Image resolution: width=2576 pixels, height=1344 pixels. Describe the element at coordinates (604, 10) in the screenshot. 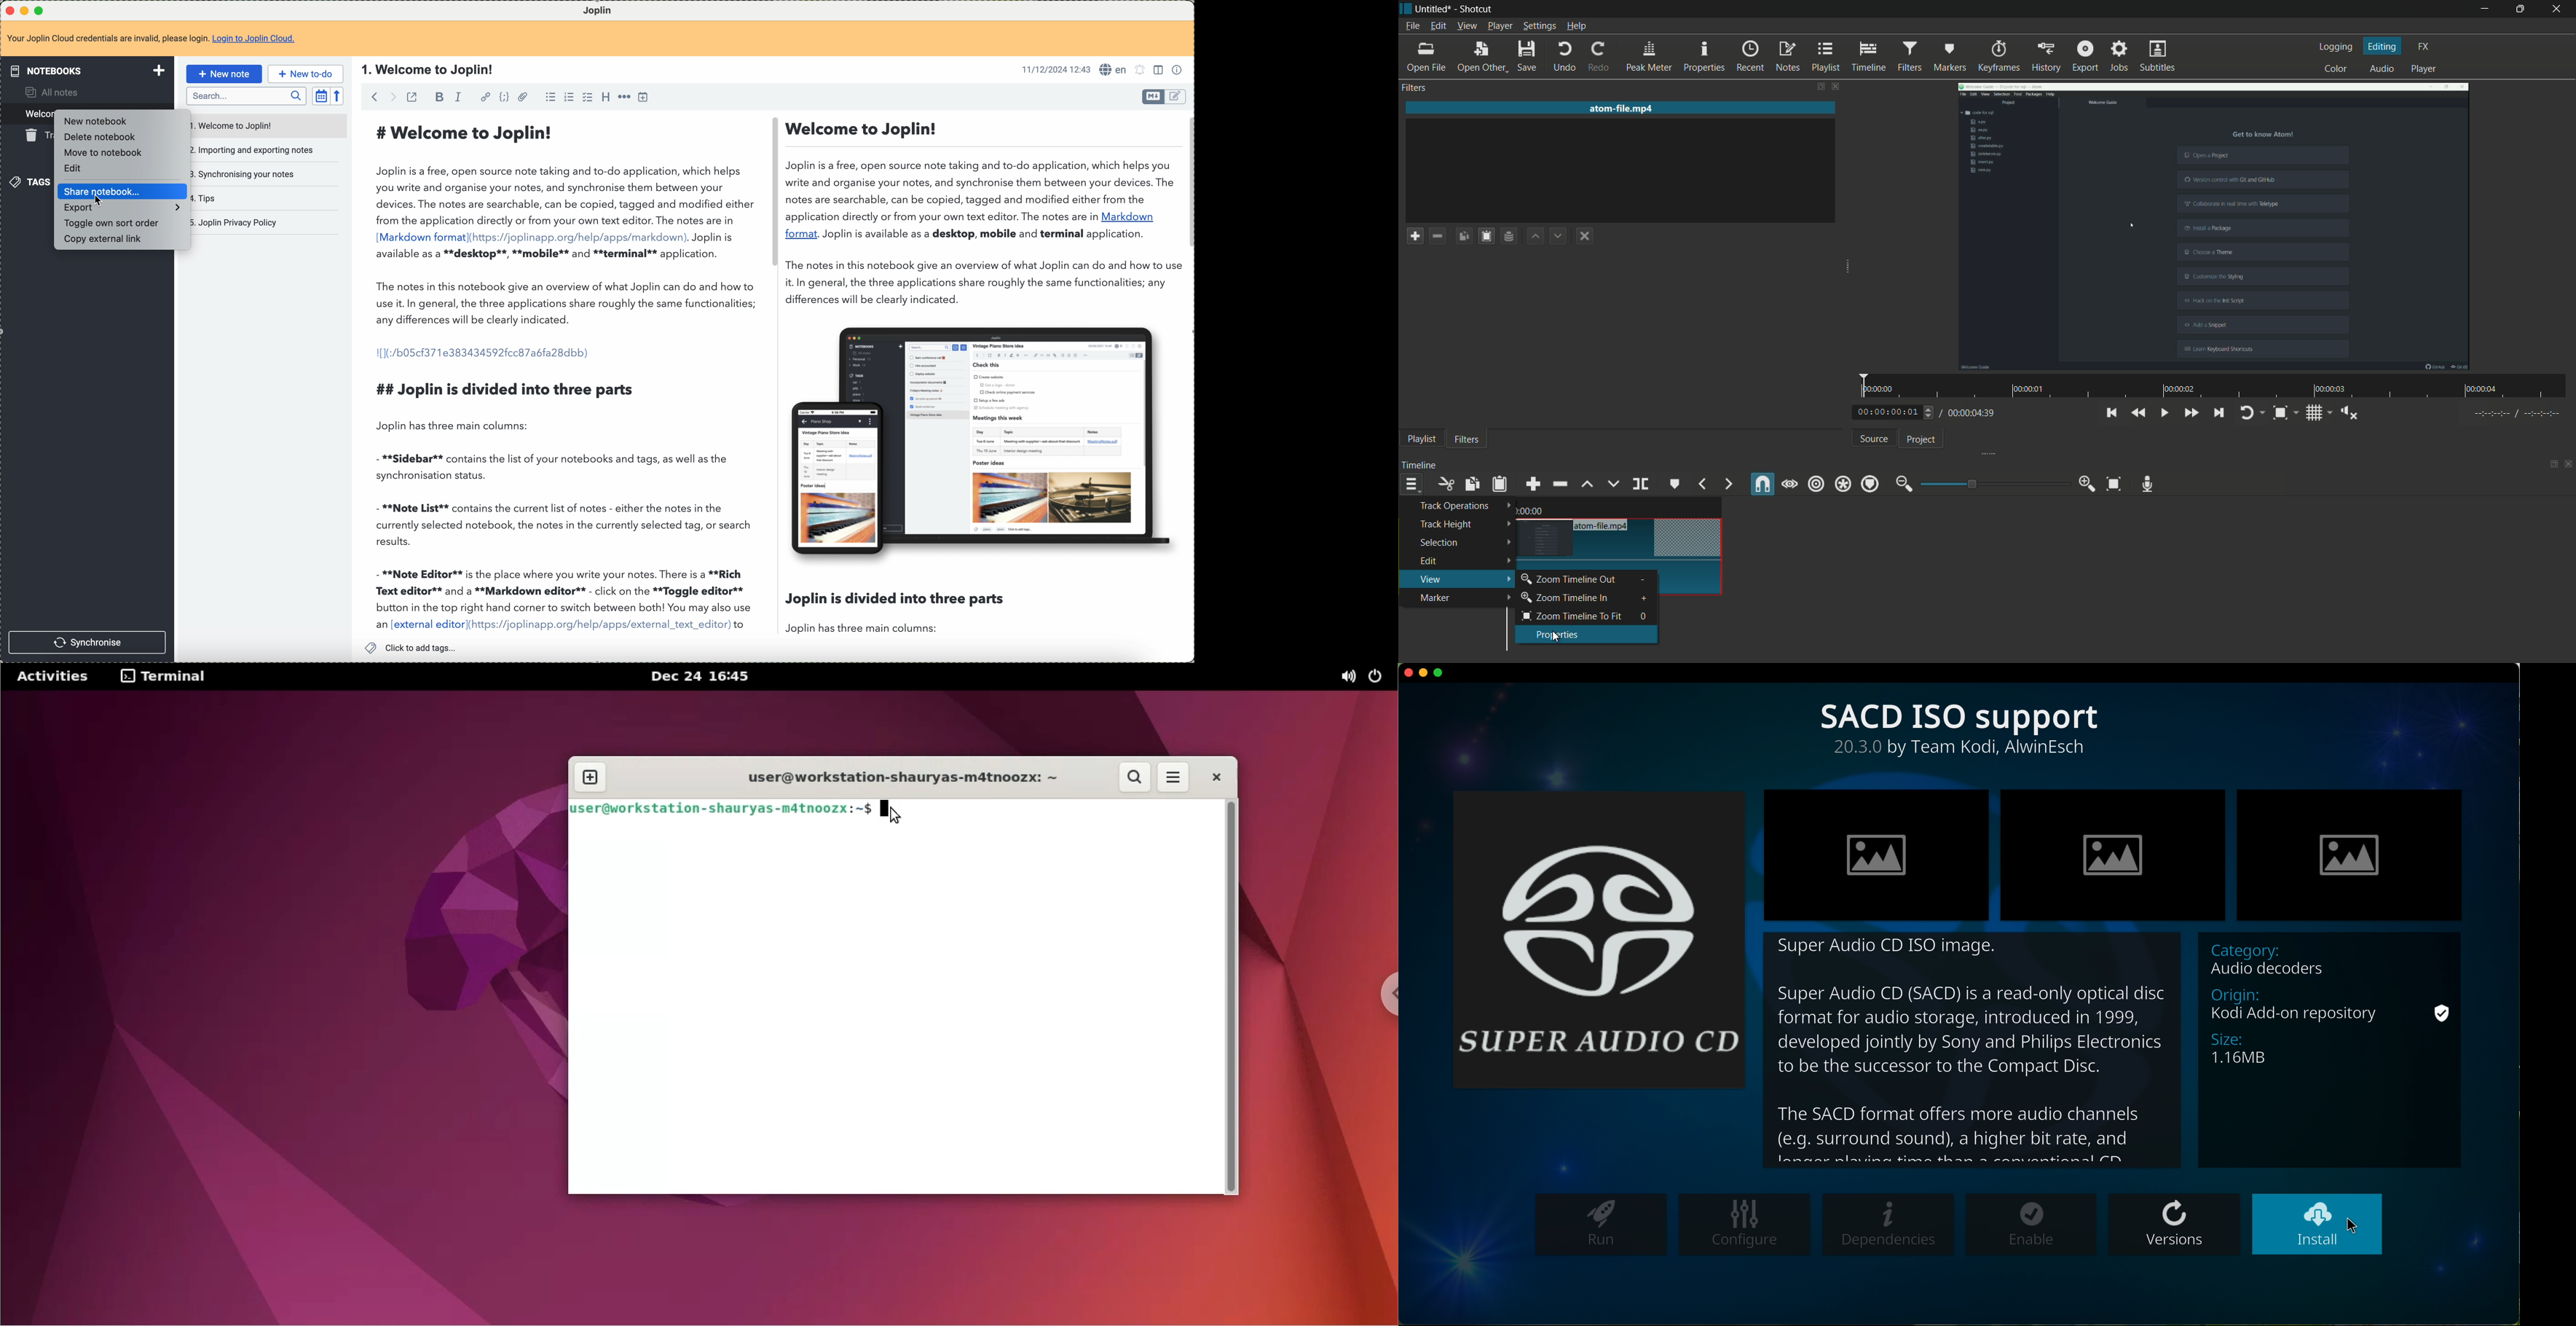

I see `Joplin` at that location.